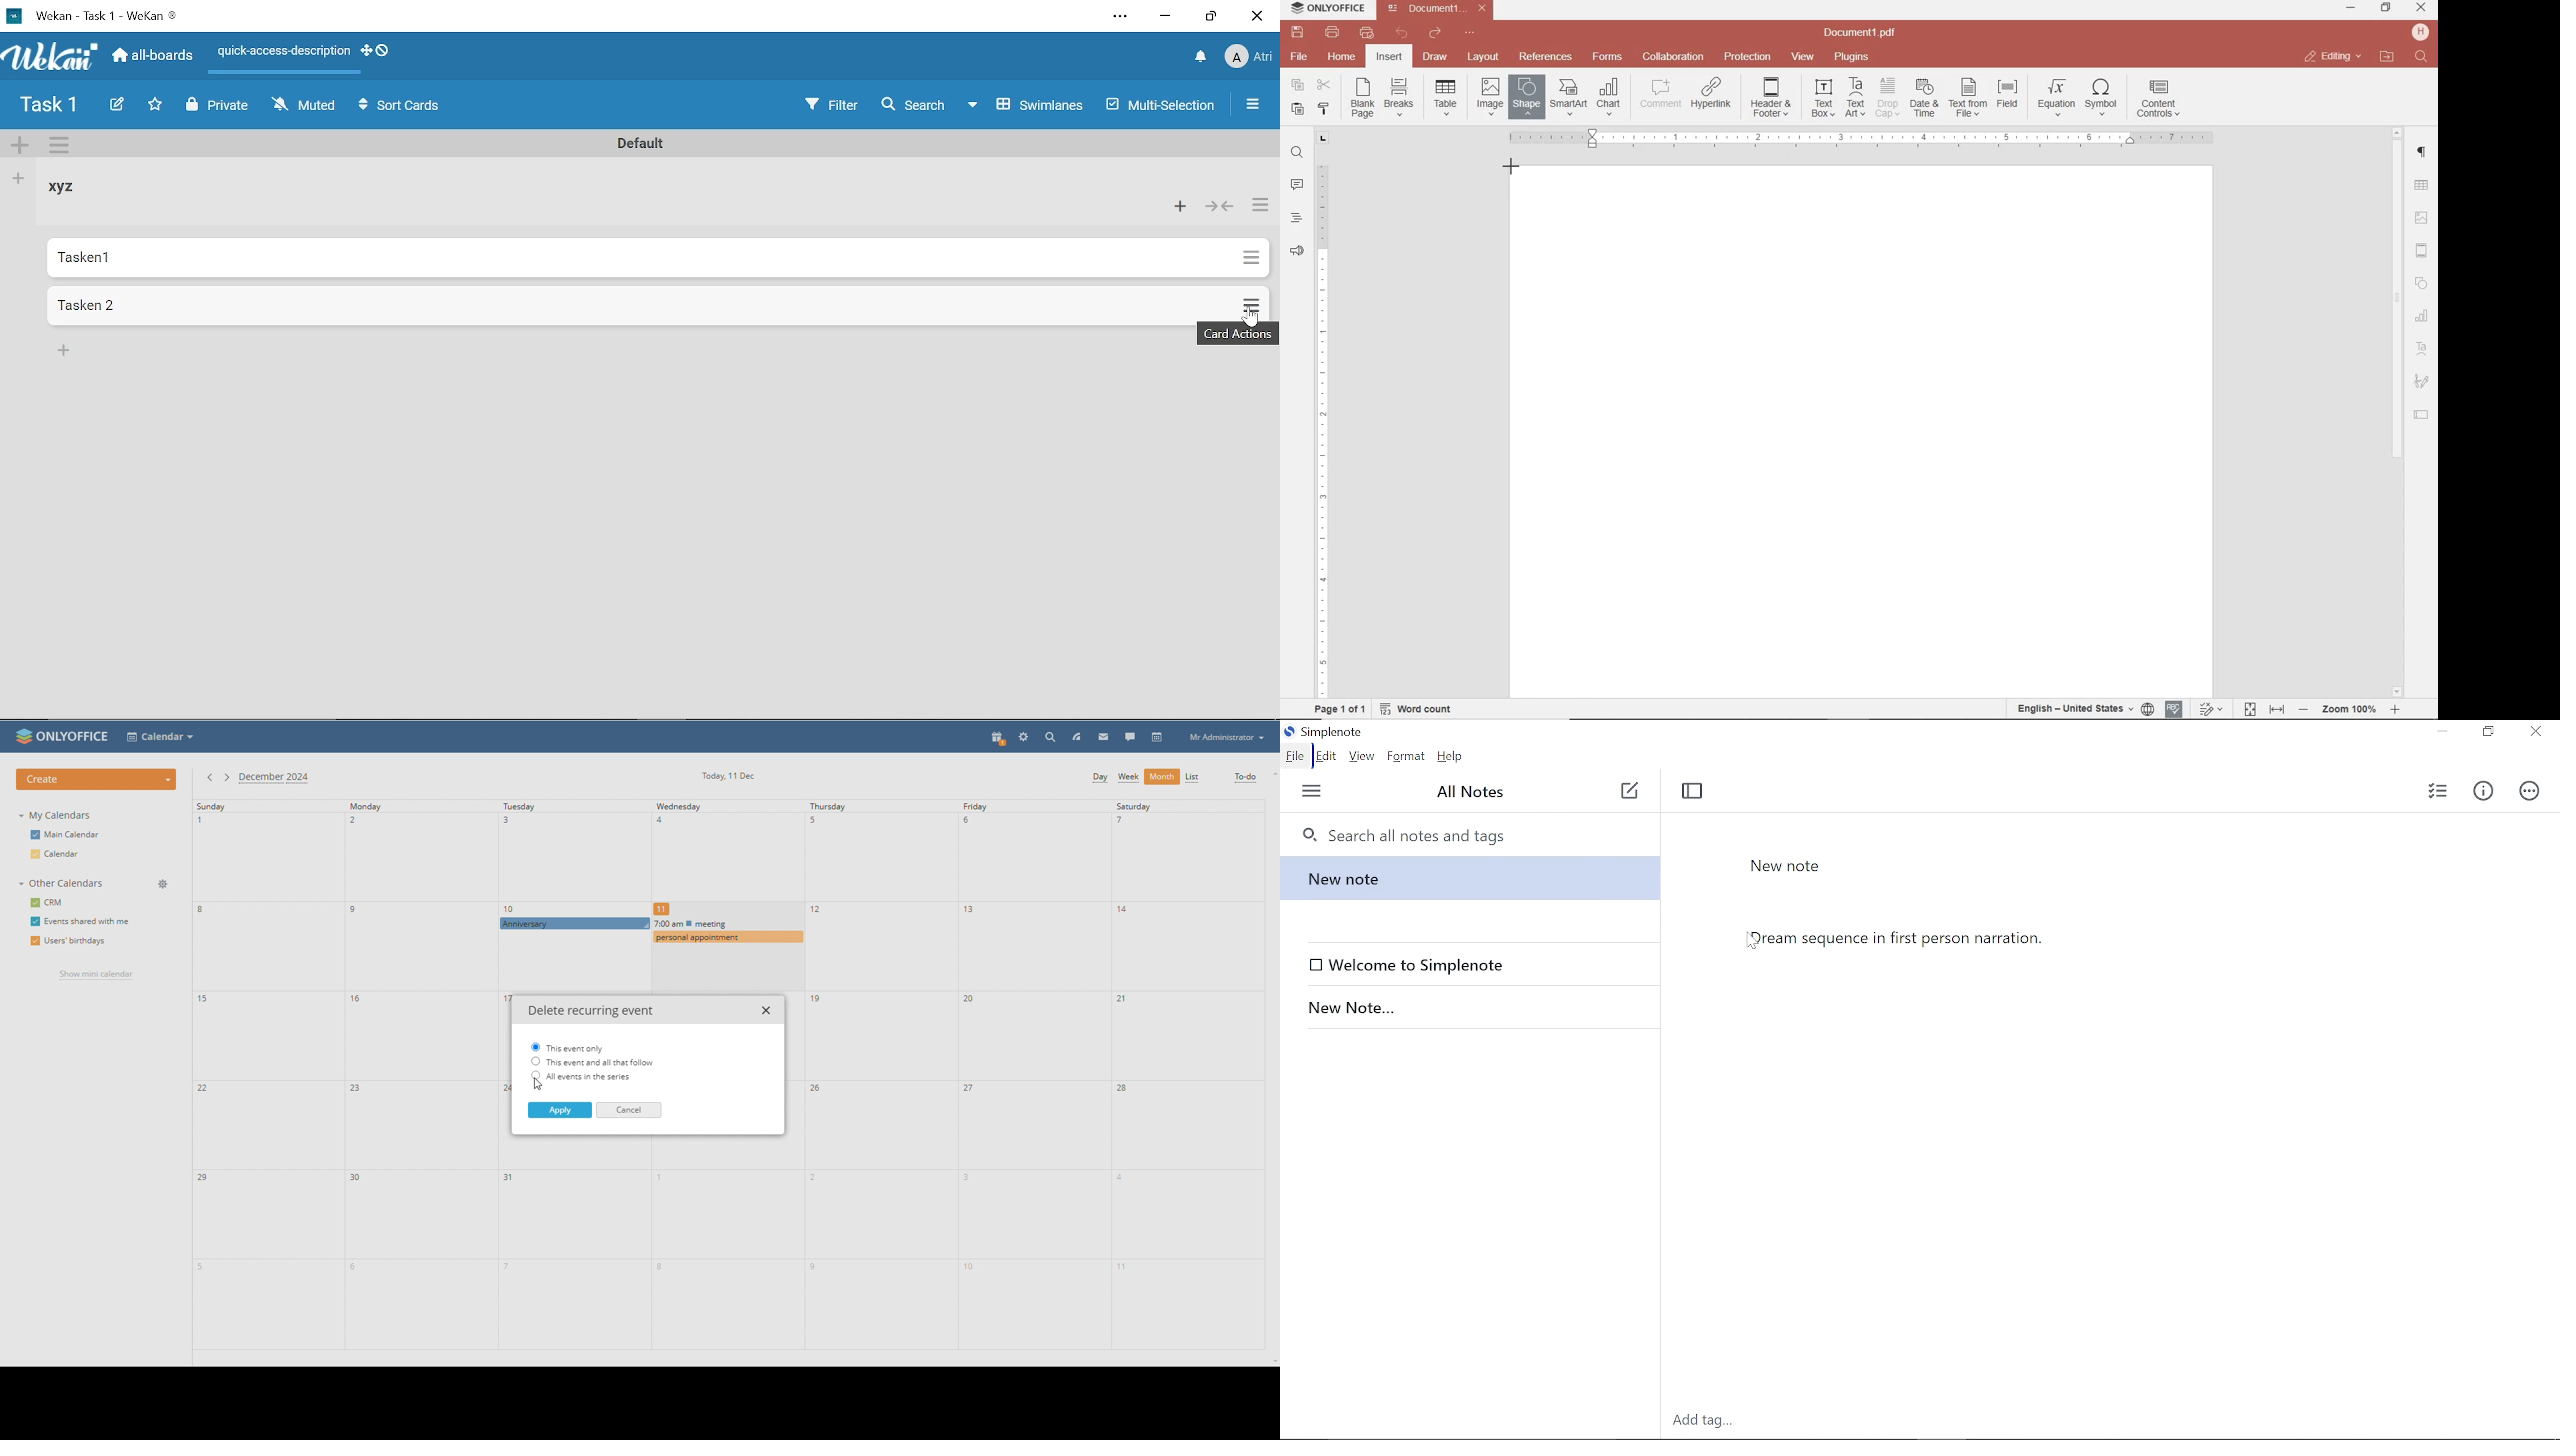 This screenshot has height=1456, width=2576. I want to click on heading, so click(1297, 217).